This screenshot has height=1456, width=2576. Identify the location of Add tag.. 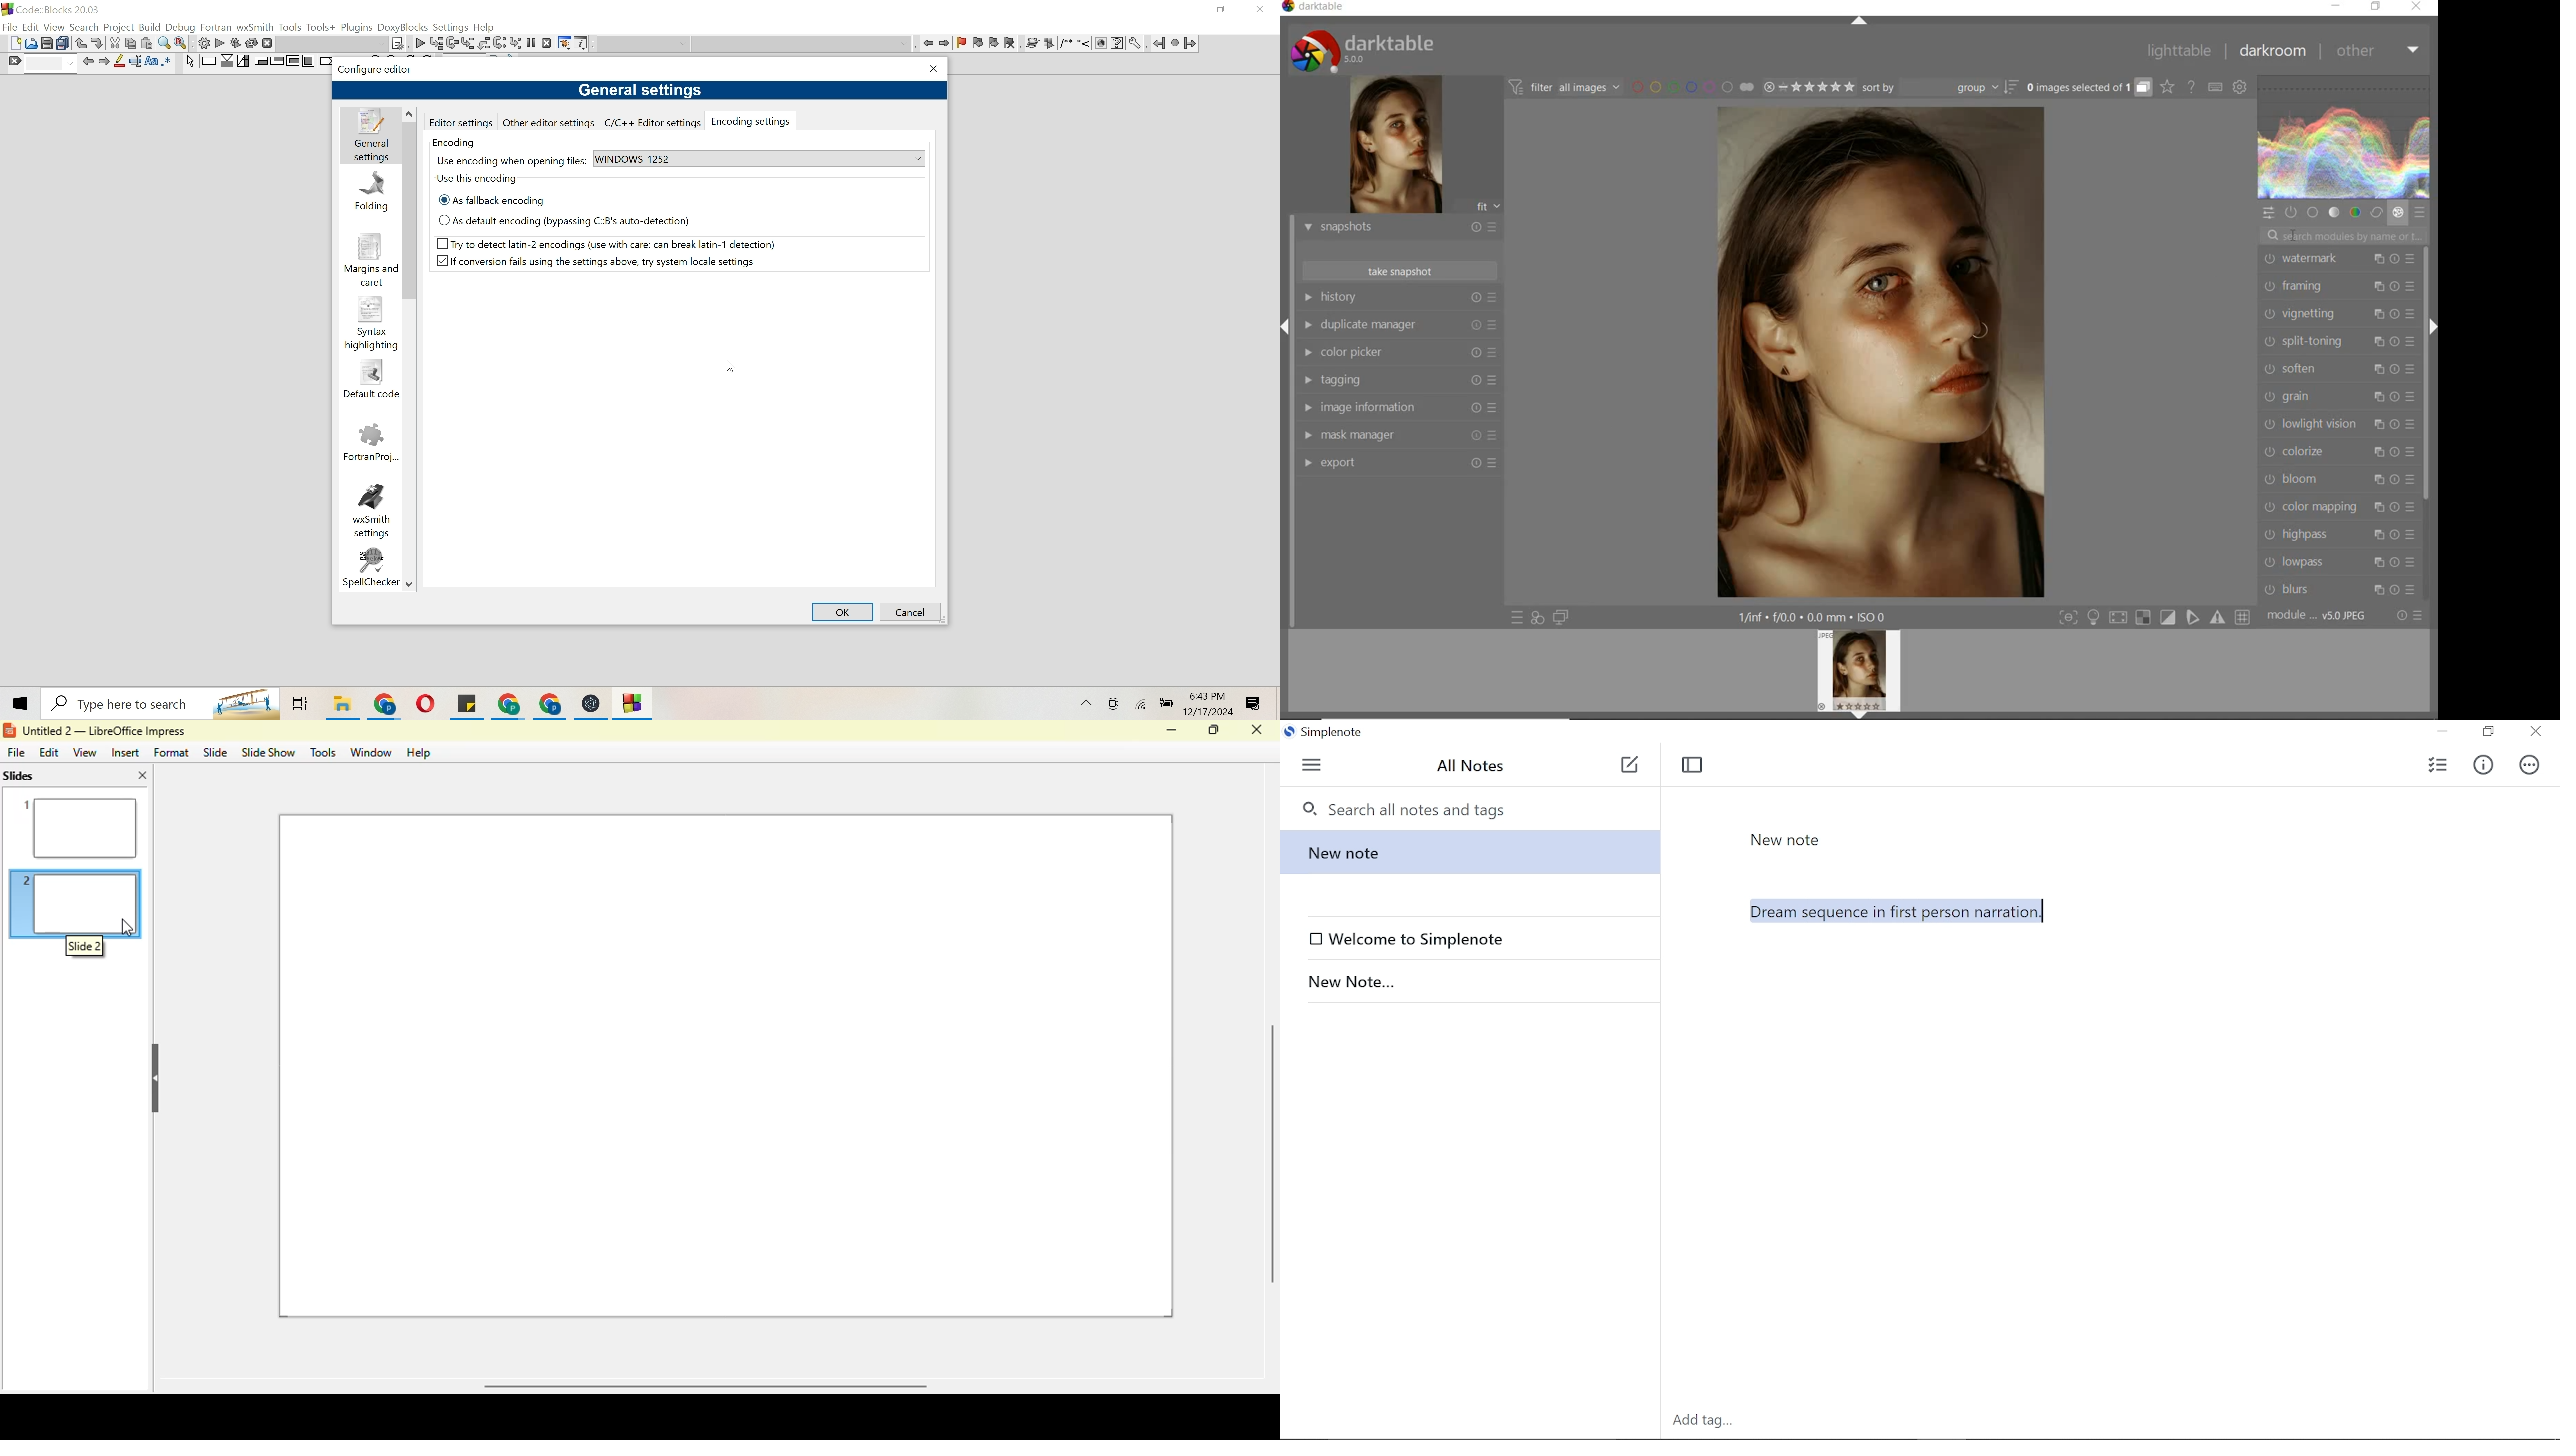
(1708, 1420).